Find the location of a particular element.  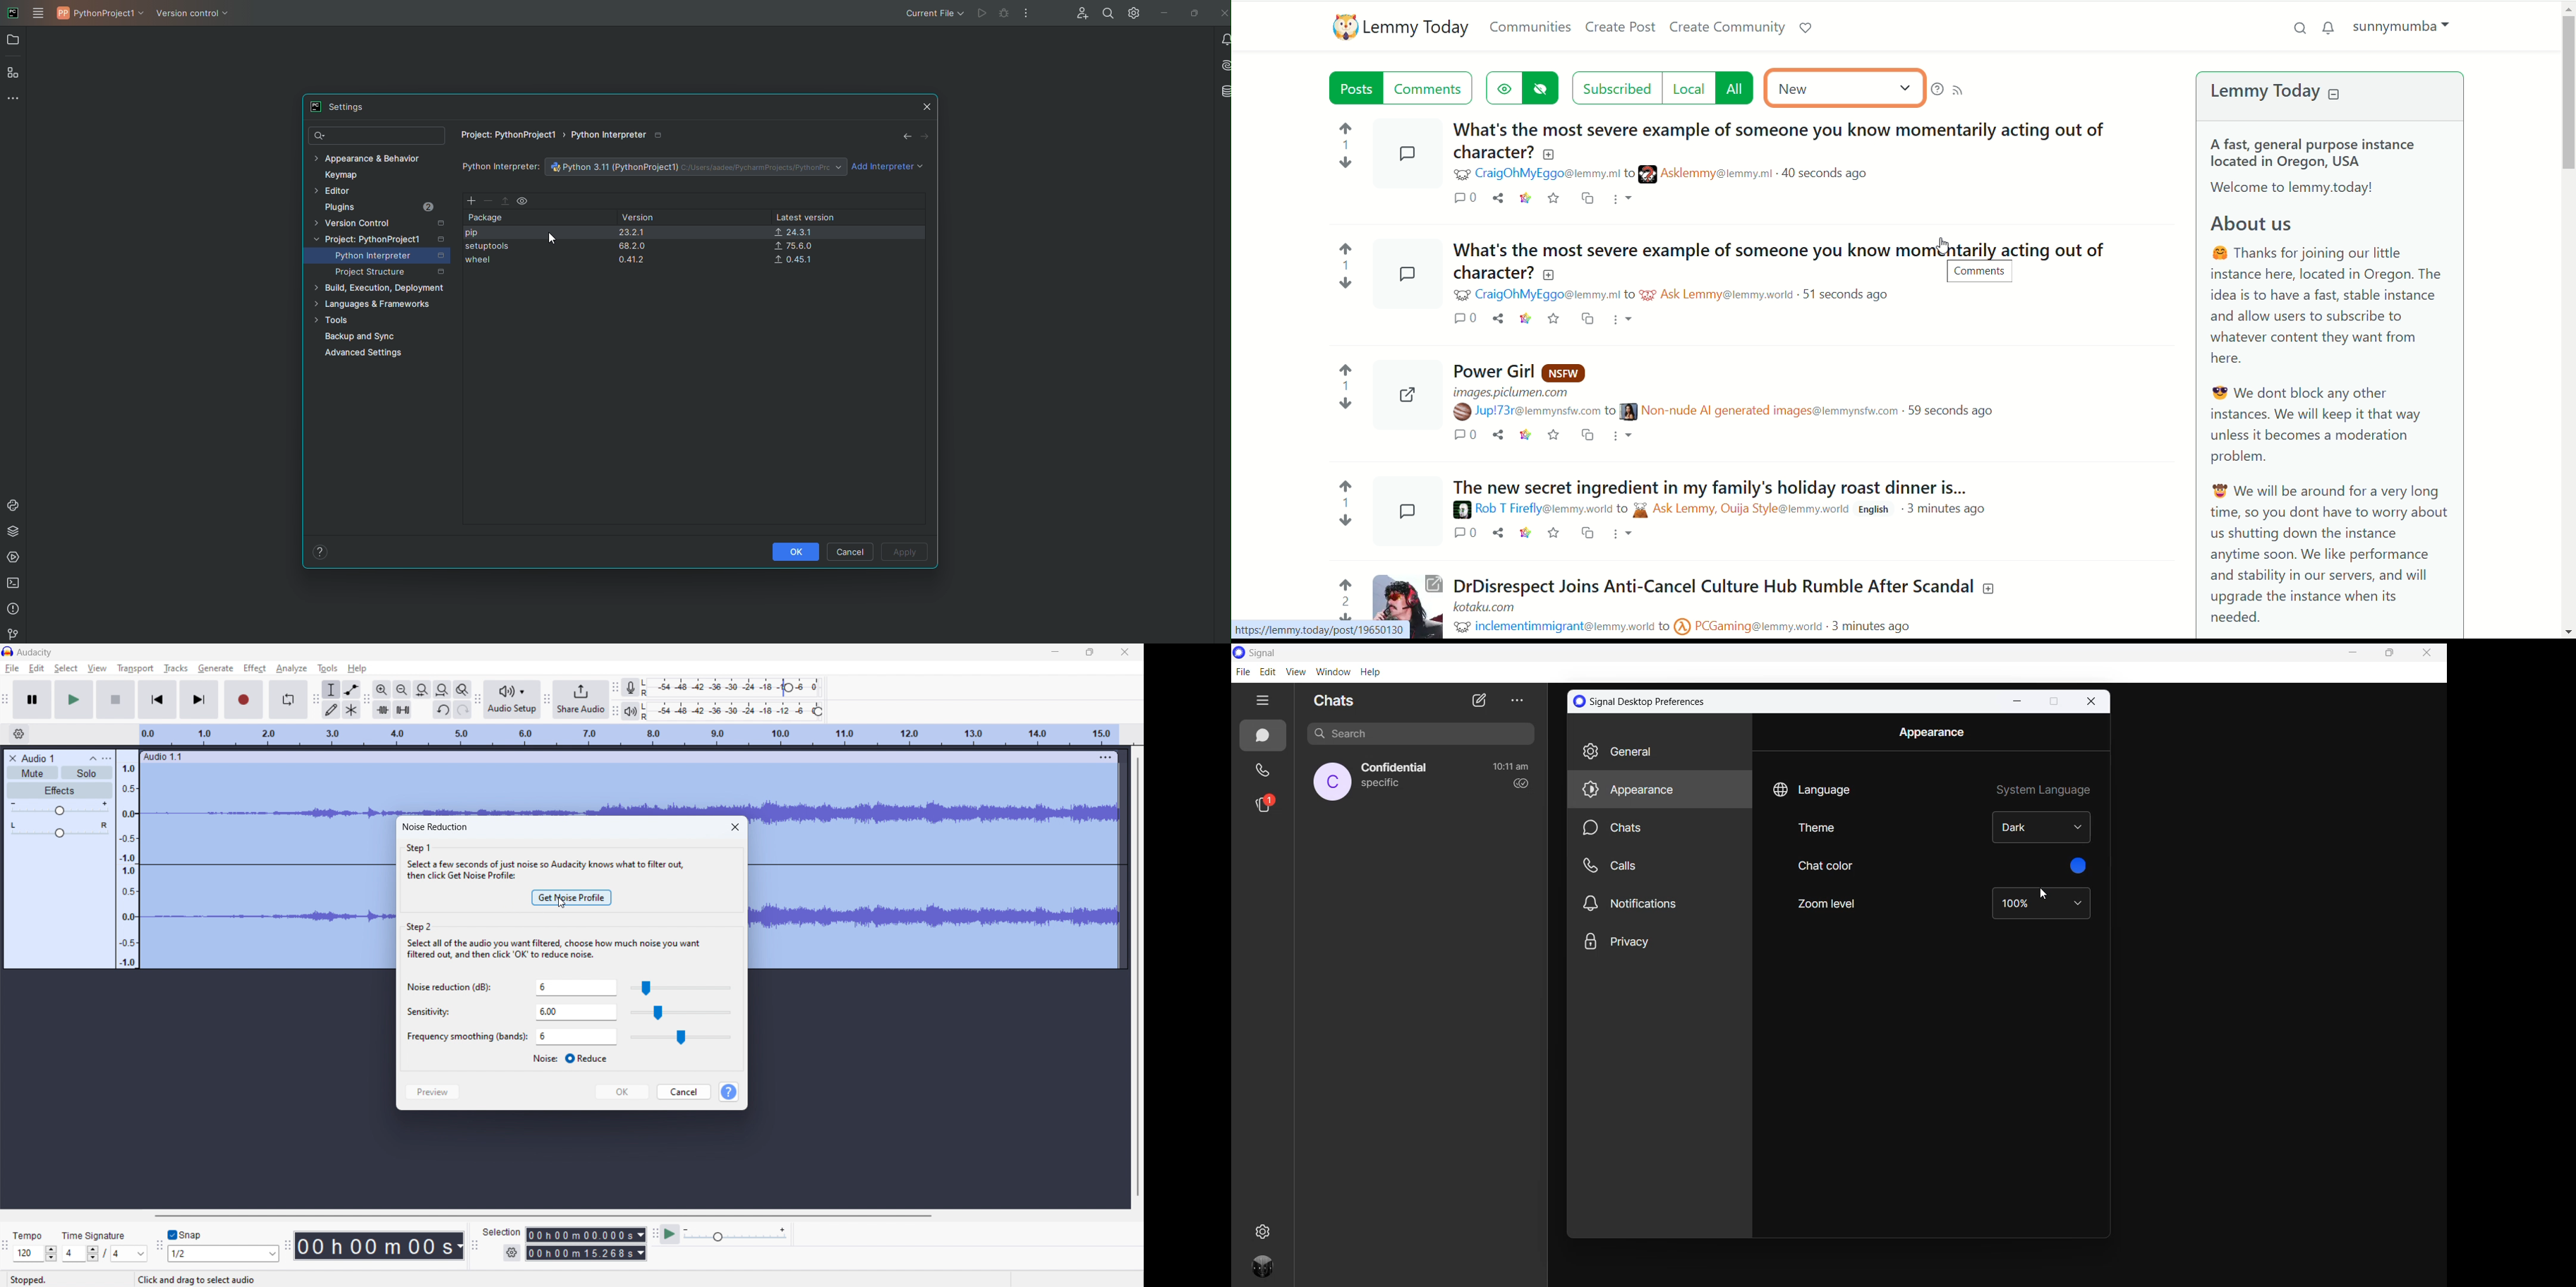

zoom in is located at coordinates (381, 690).